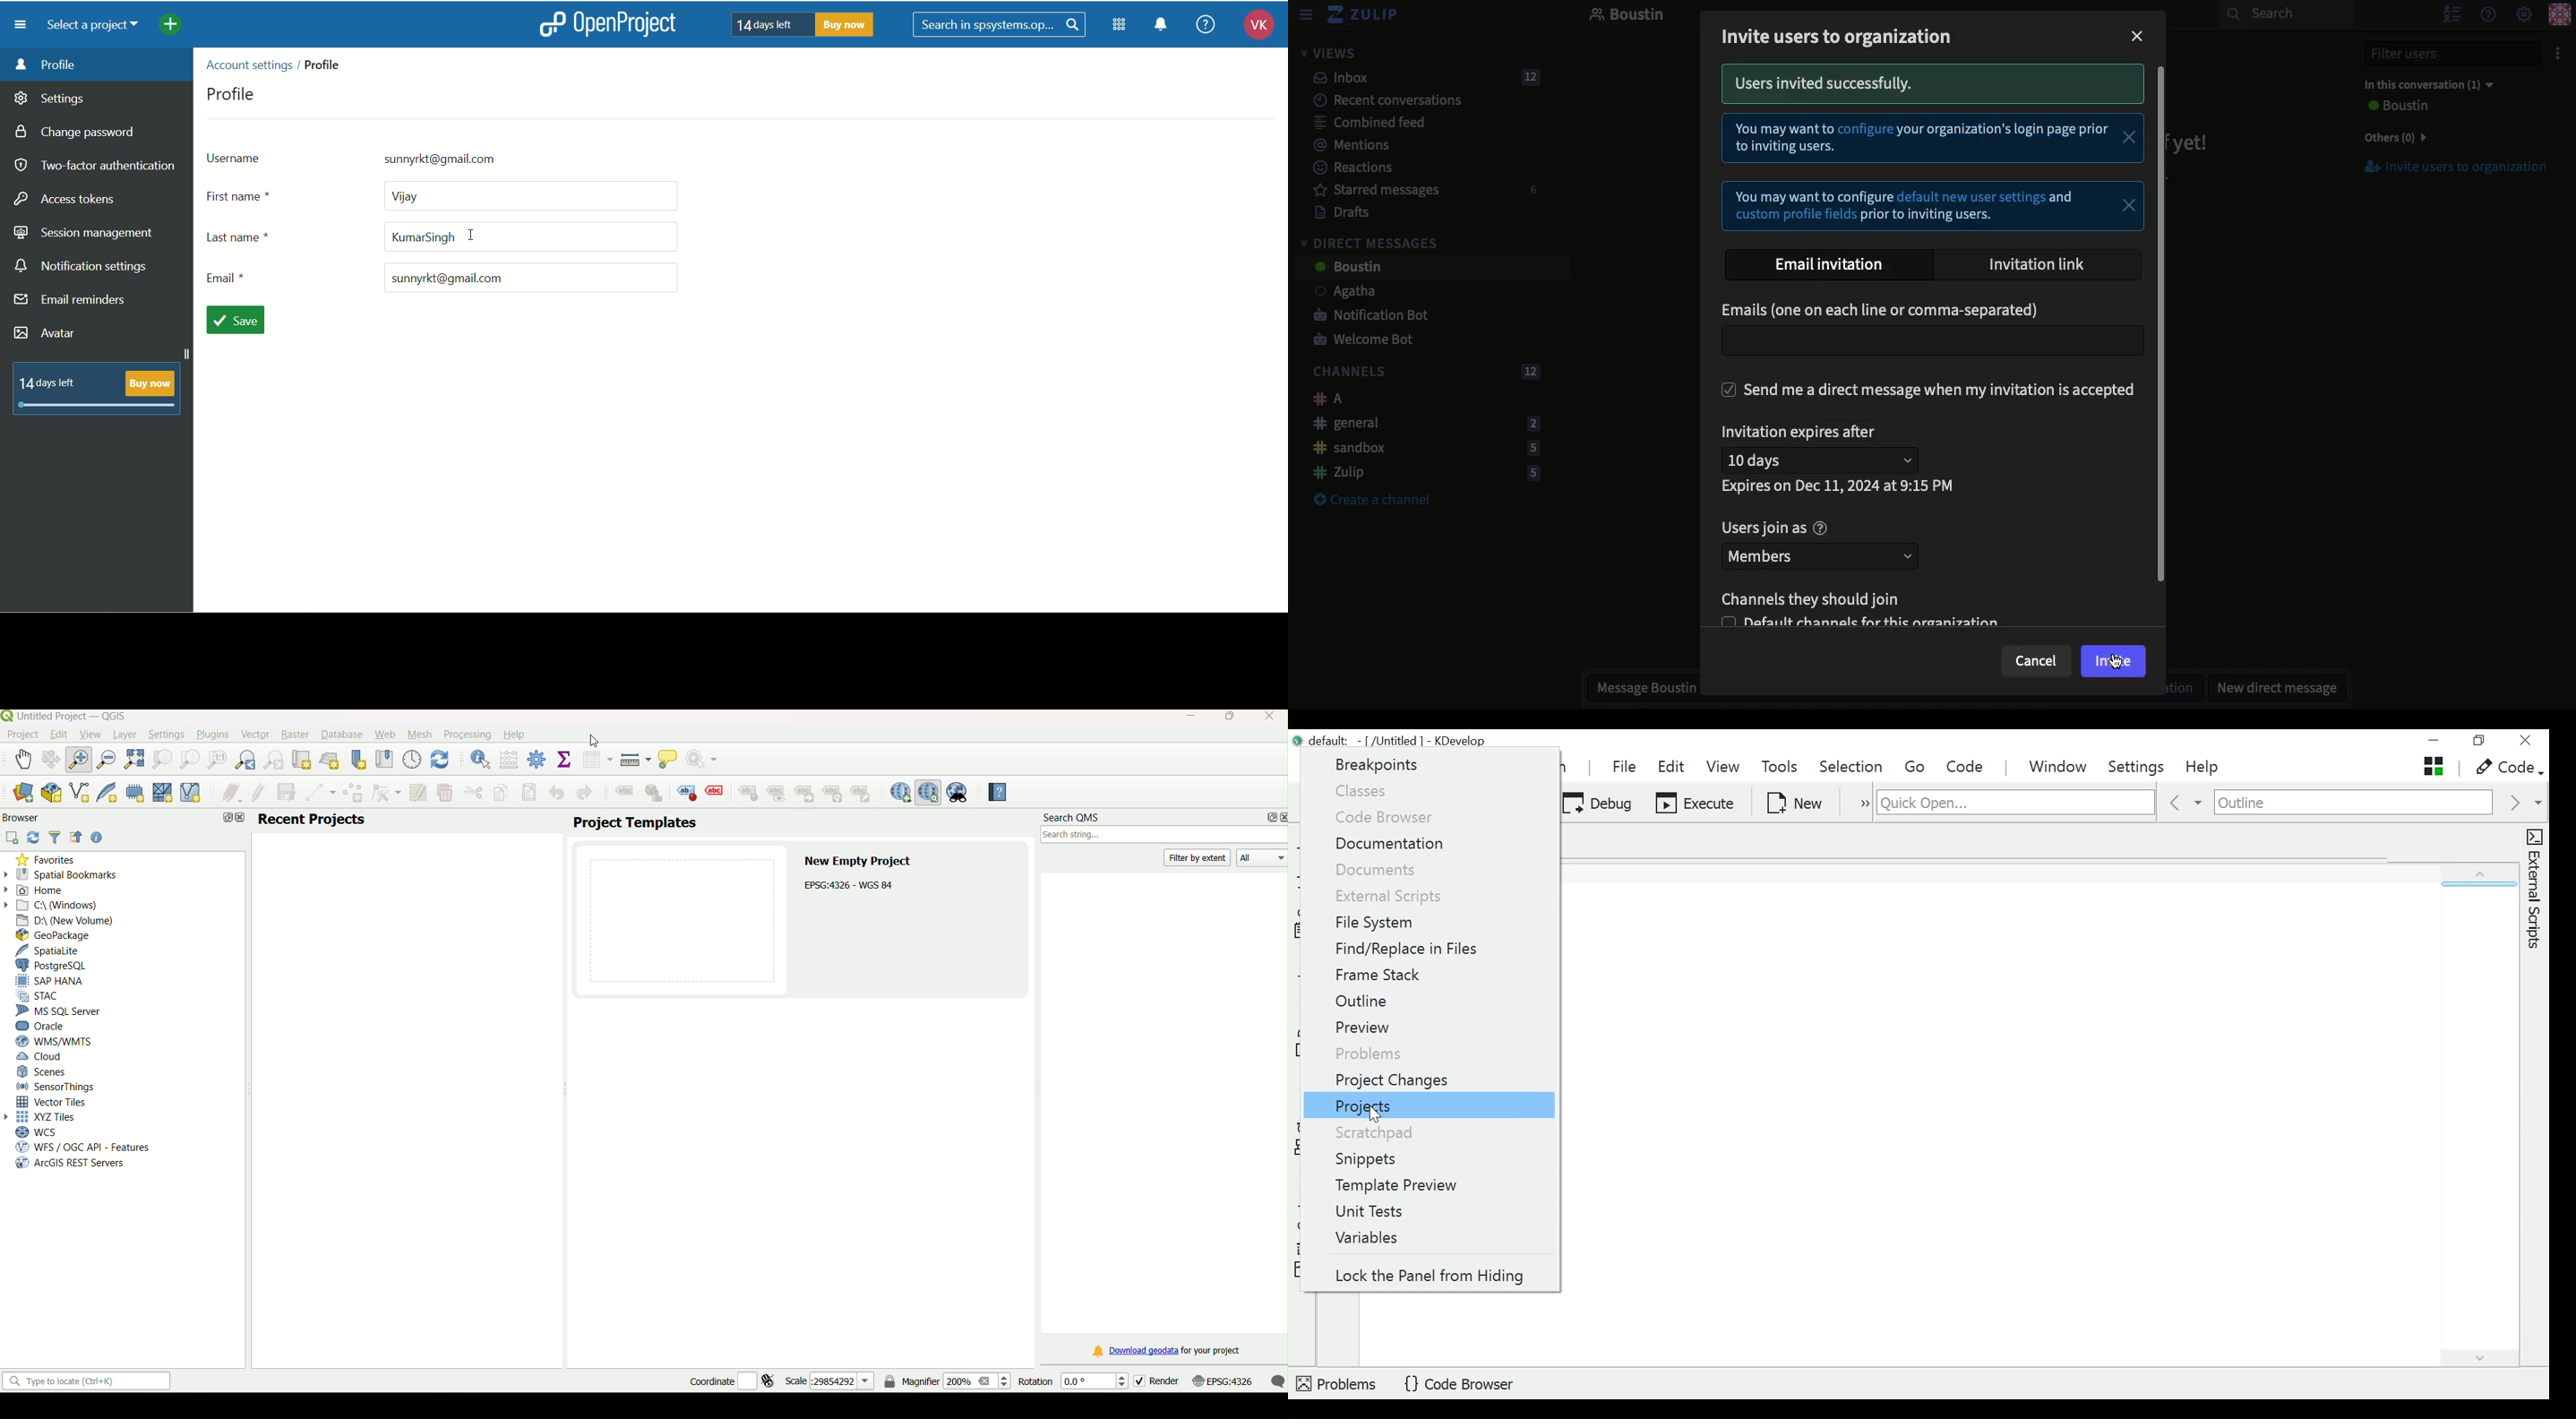 This screenshot has width=2576, height=1428. What do you see at coordinates (66, 716) in the screenshot?
I see `logo and title` at bounding box center [66, 716].